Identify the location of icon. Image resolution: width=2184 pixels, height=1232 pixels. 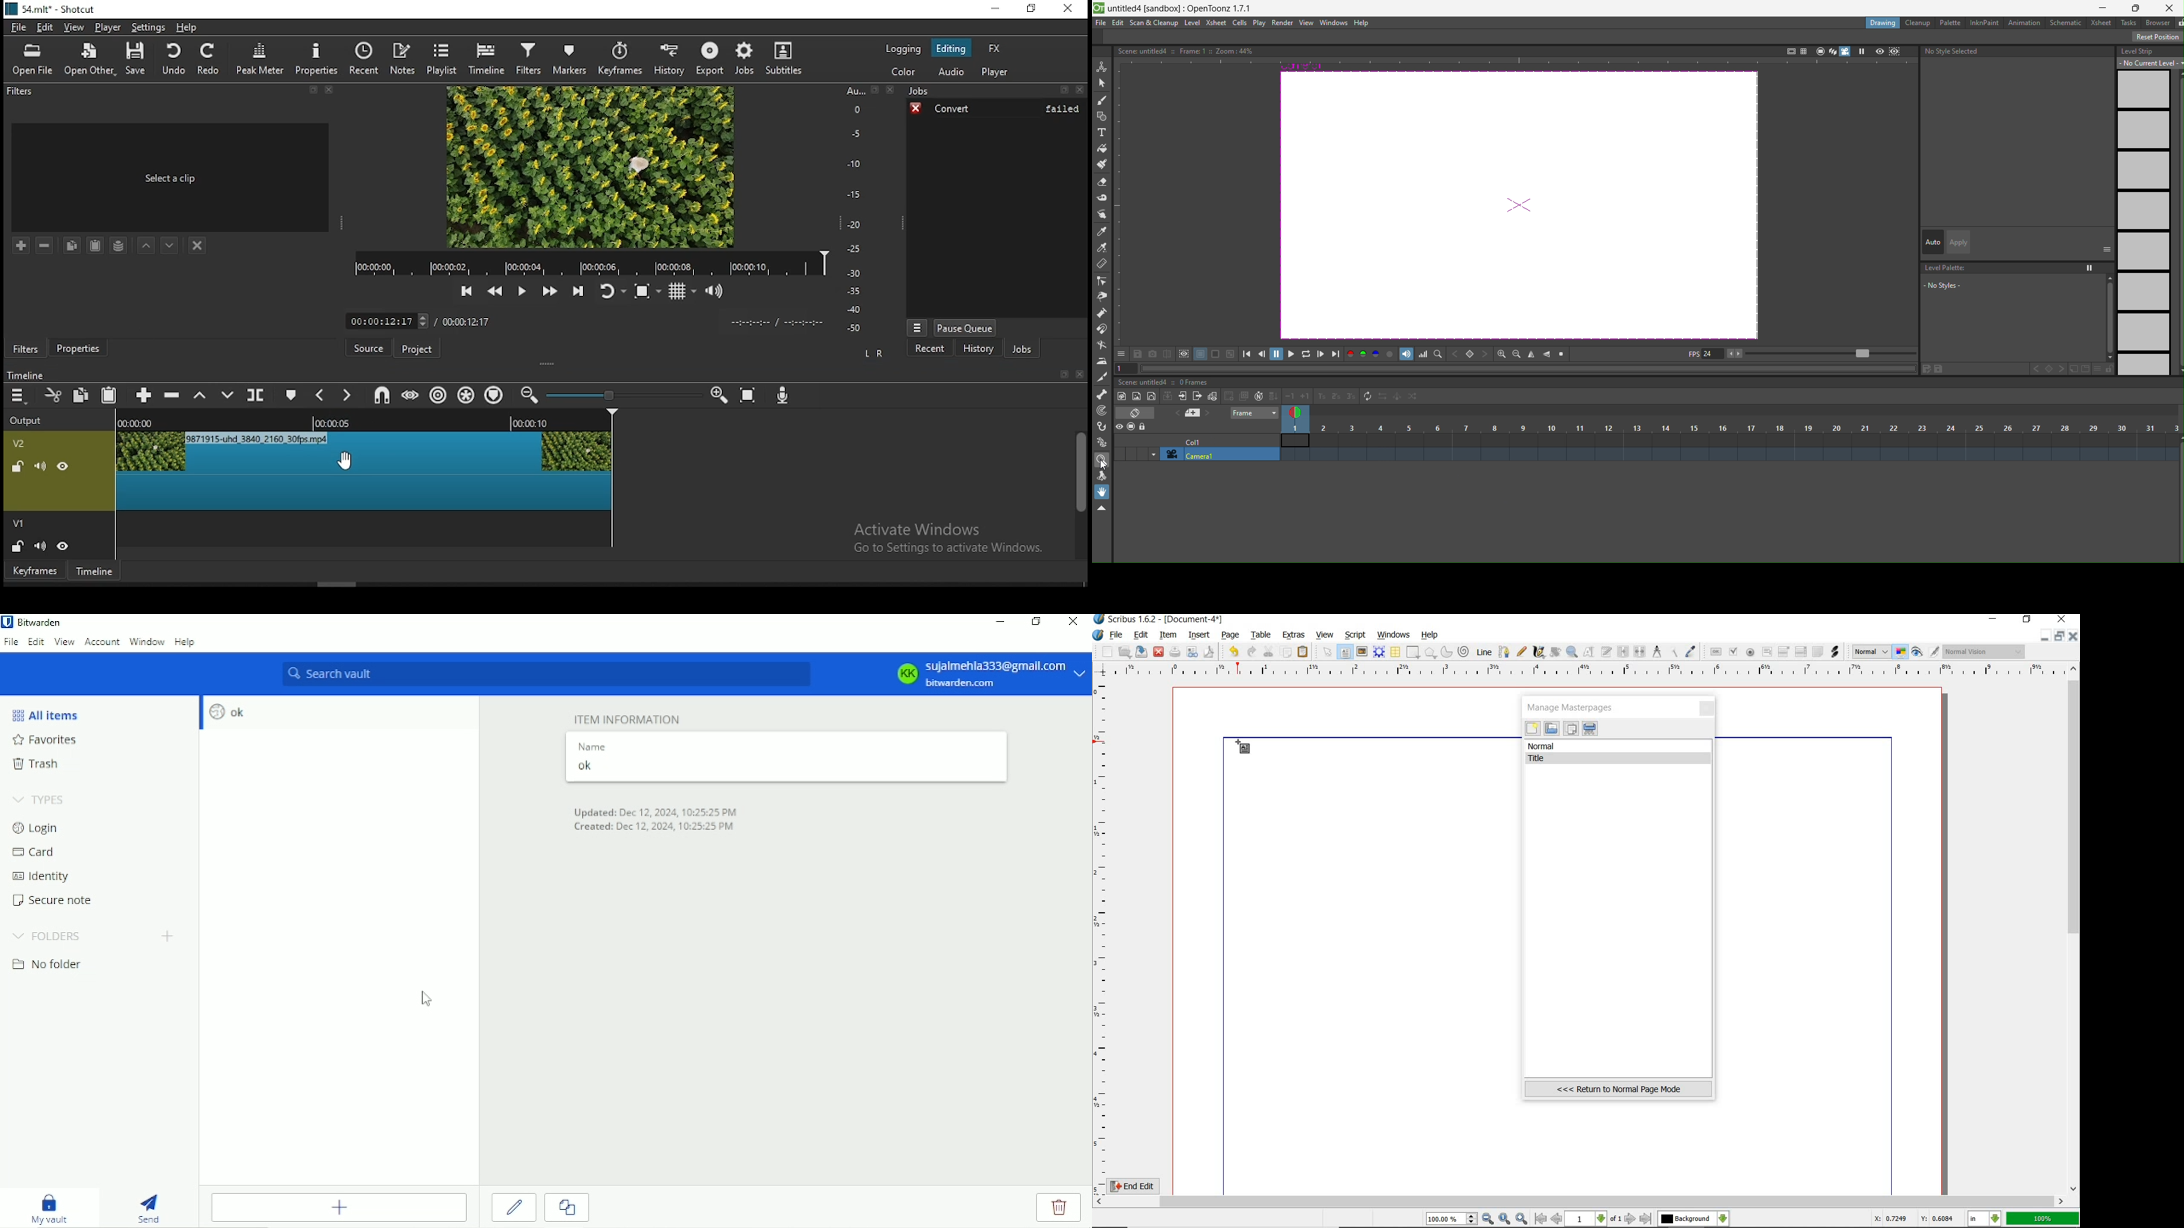
(1888, 51).